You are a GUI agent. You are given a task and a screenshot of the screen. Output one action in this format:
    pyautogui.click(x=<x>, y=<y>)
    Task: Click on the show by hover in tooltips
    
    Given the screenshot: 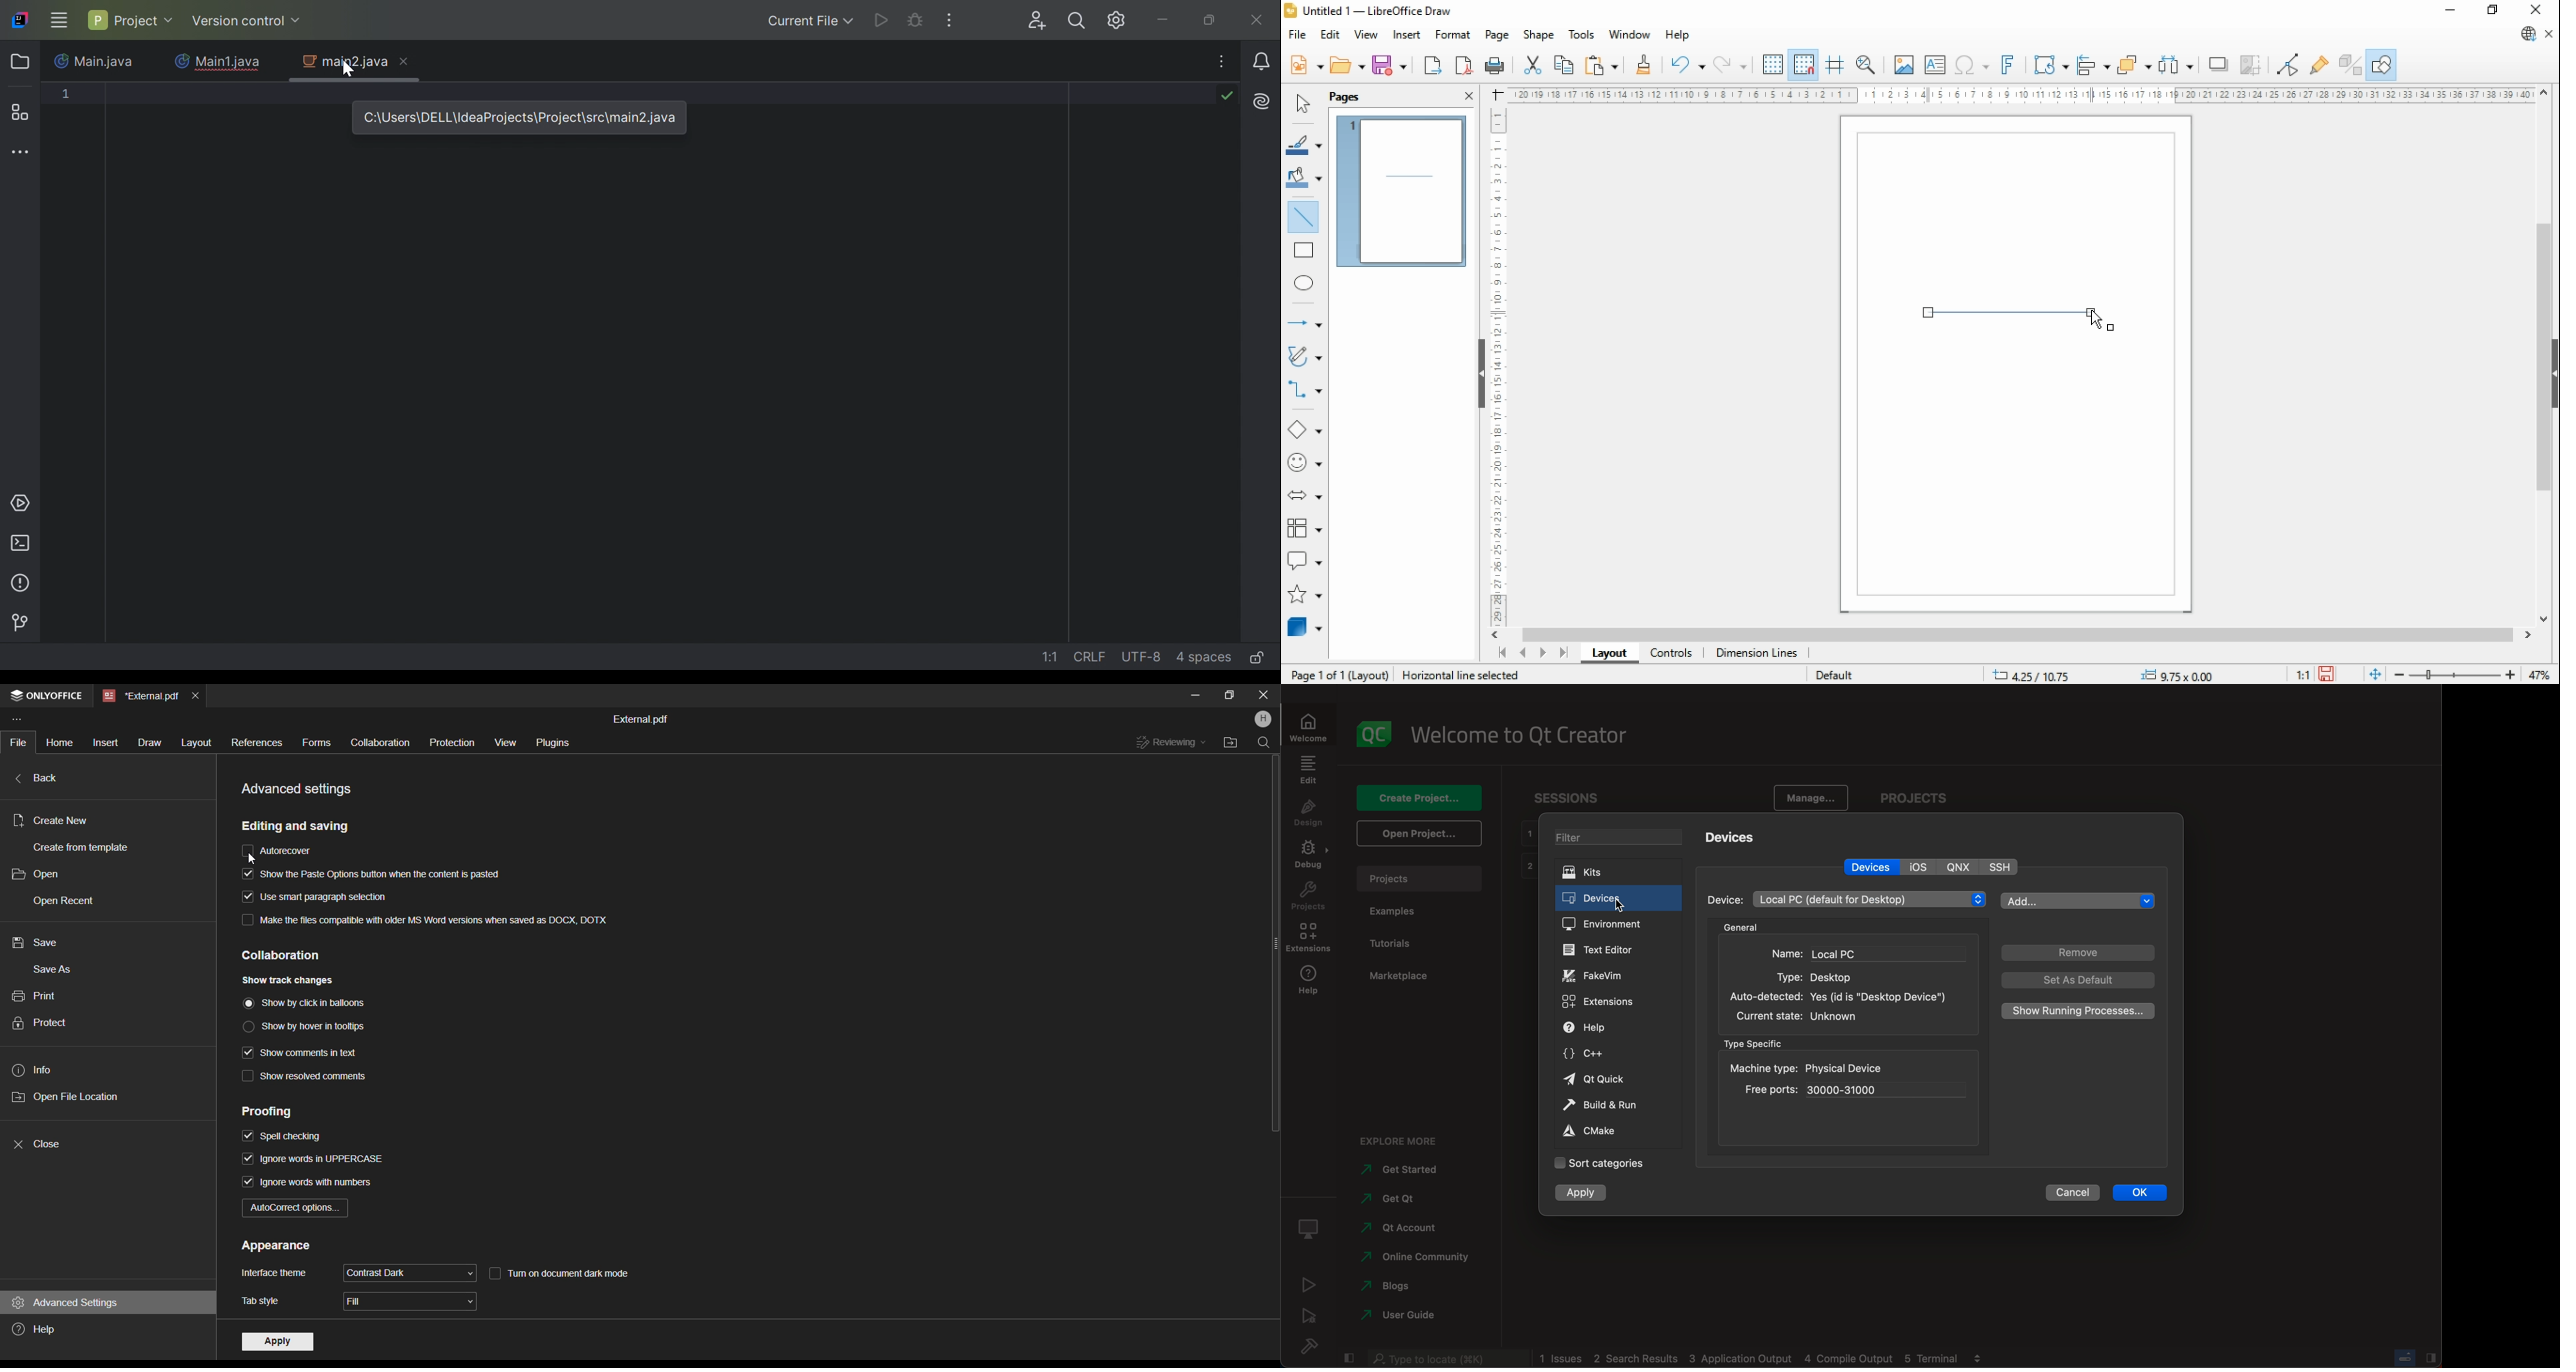 What is the action you would take?
    pyautogui.click(x=307, y=1025)
    